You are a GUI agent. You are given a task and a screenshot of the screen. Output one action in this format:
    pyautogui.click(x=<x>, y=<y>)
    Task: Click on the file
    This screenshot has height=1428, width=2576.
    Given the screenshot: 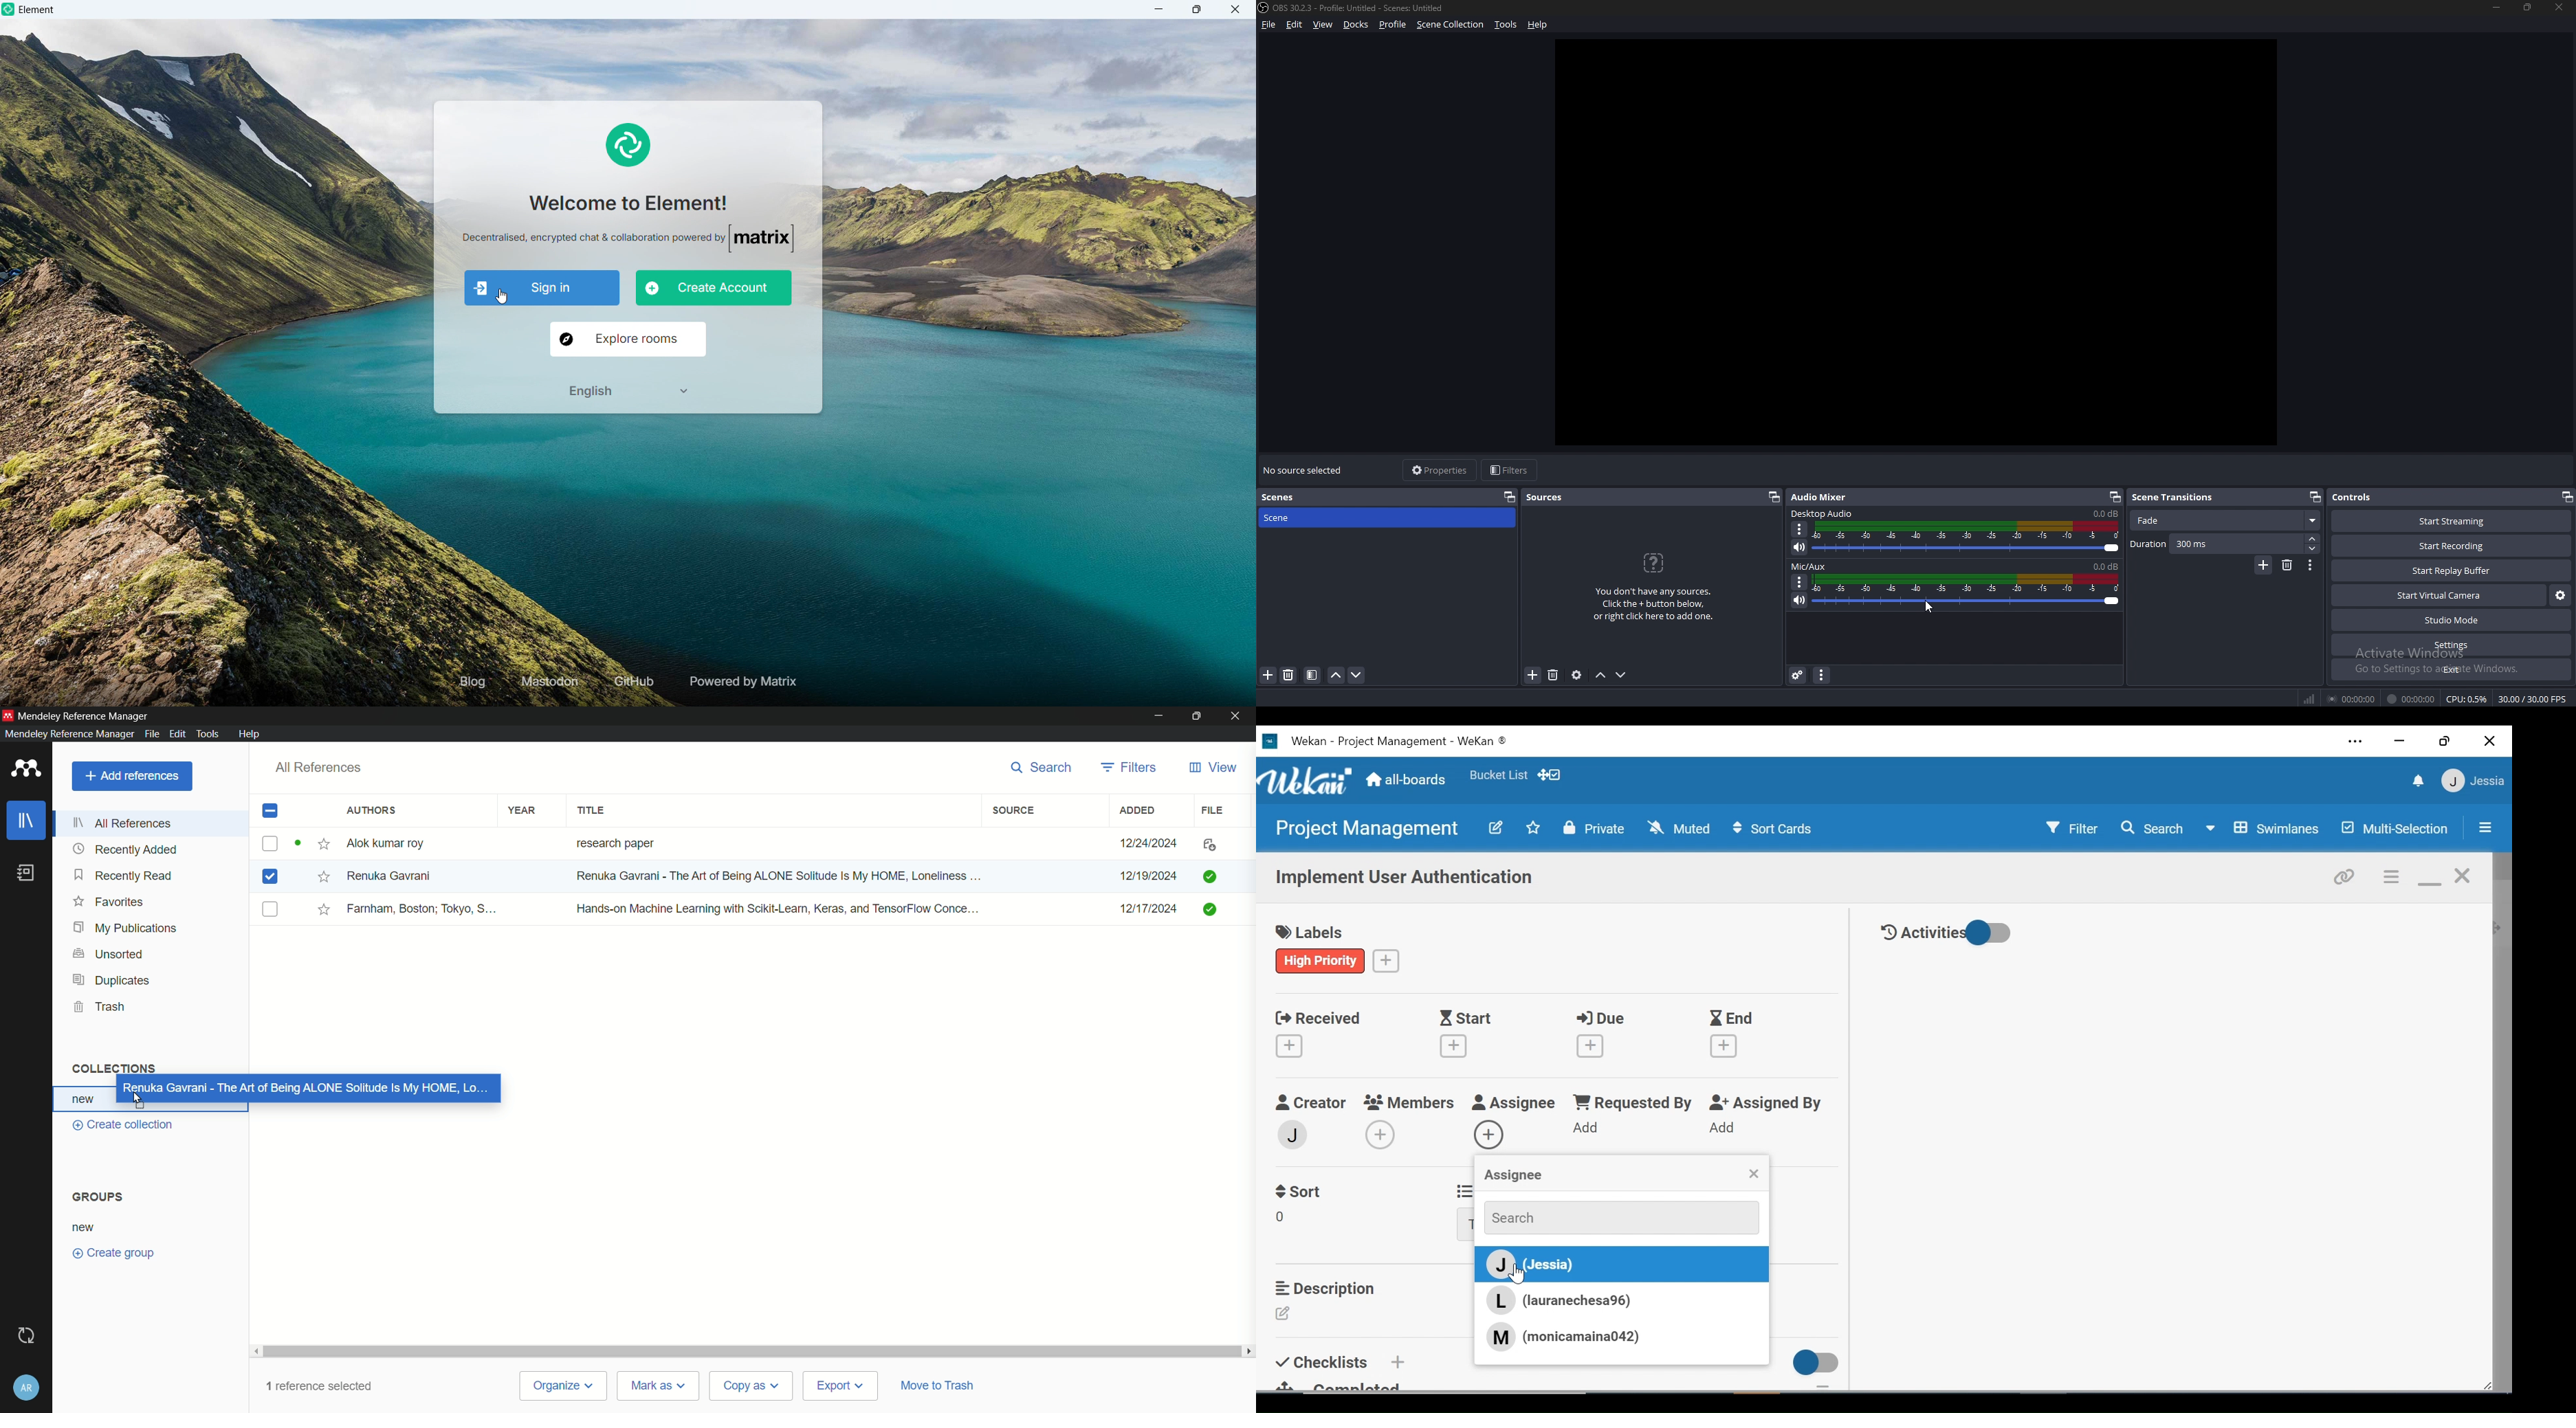 What is the action you would take?
    pyautogui.click(x=1213, y=811)
    